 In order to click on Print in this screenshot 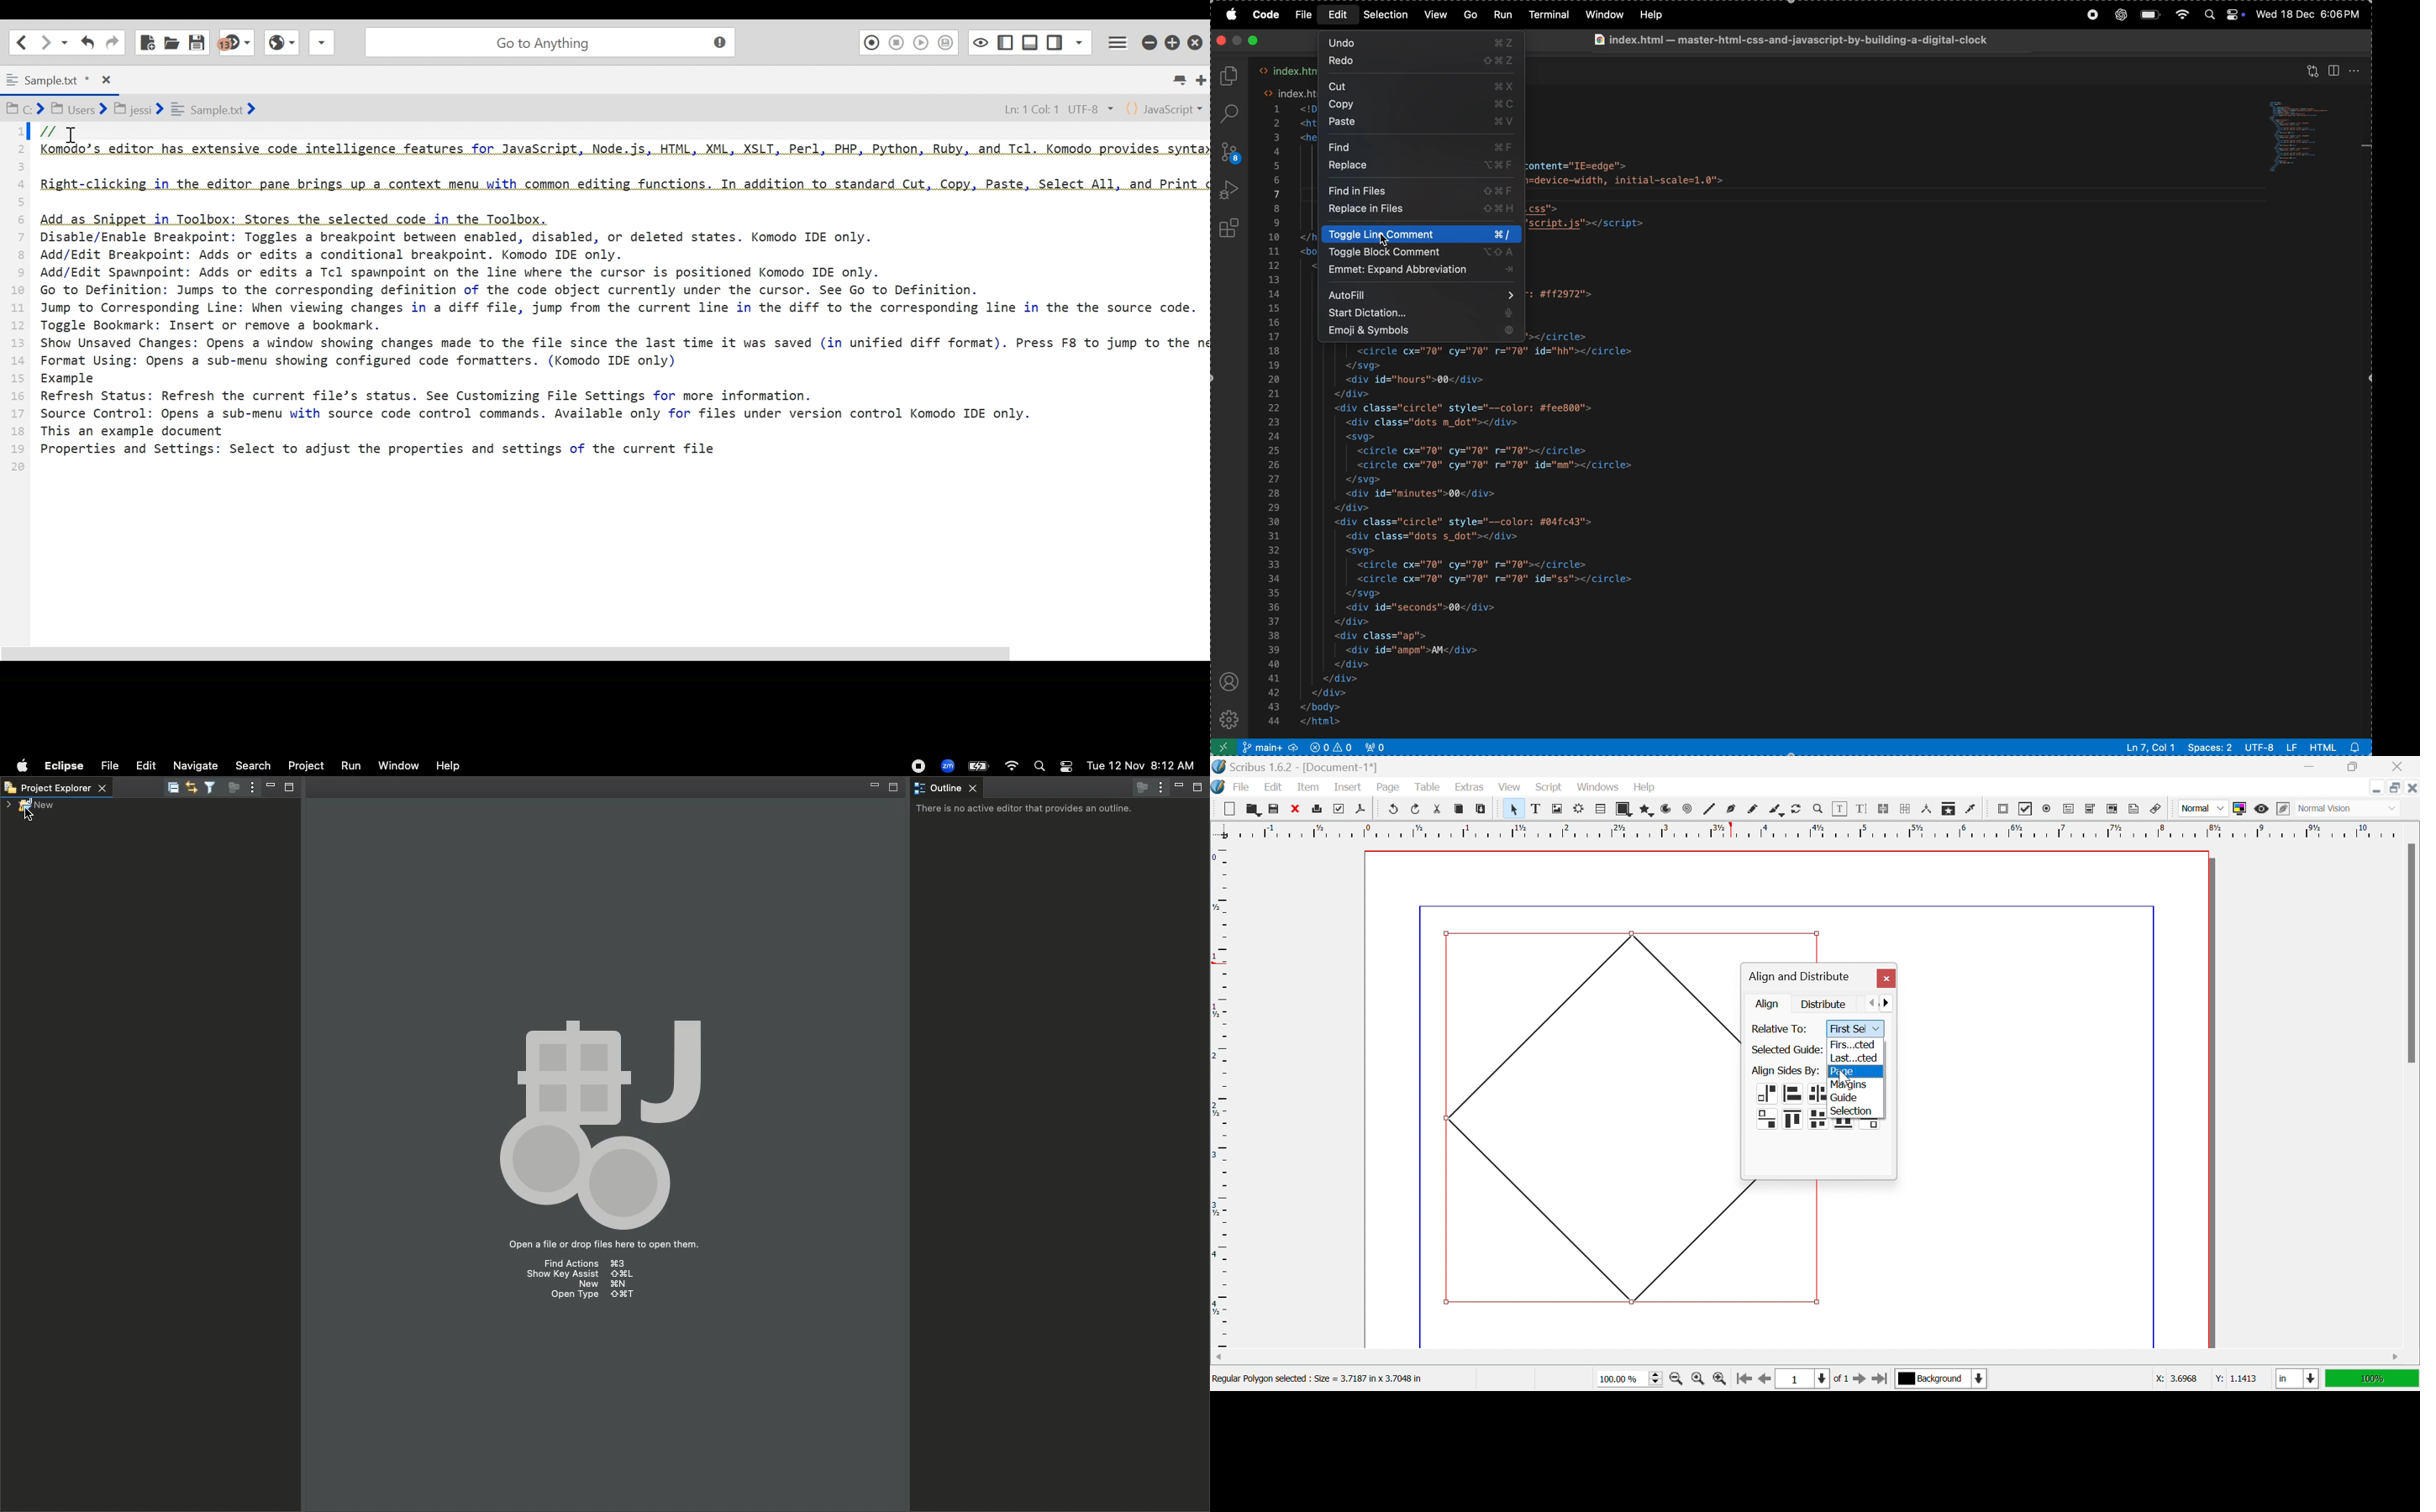, I will do `click(1318, 809)`.